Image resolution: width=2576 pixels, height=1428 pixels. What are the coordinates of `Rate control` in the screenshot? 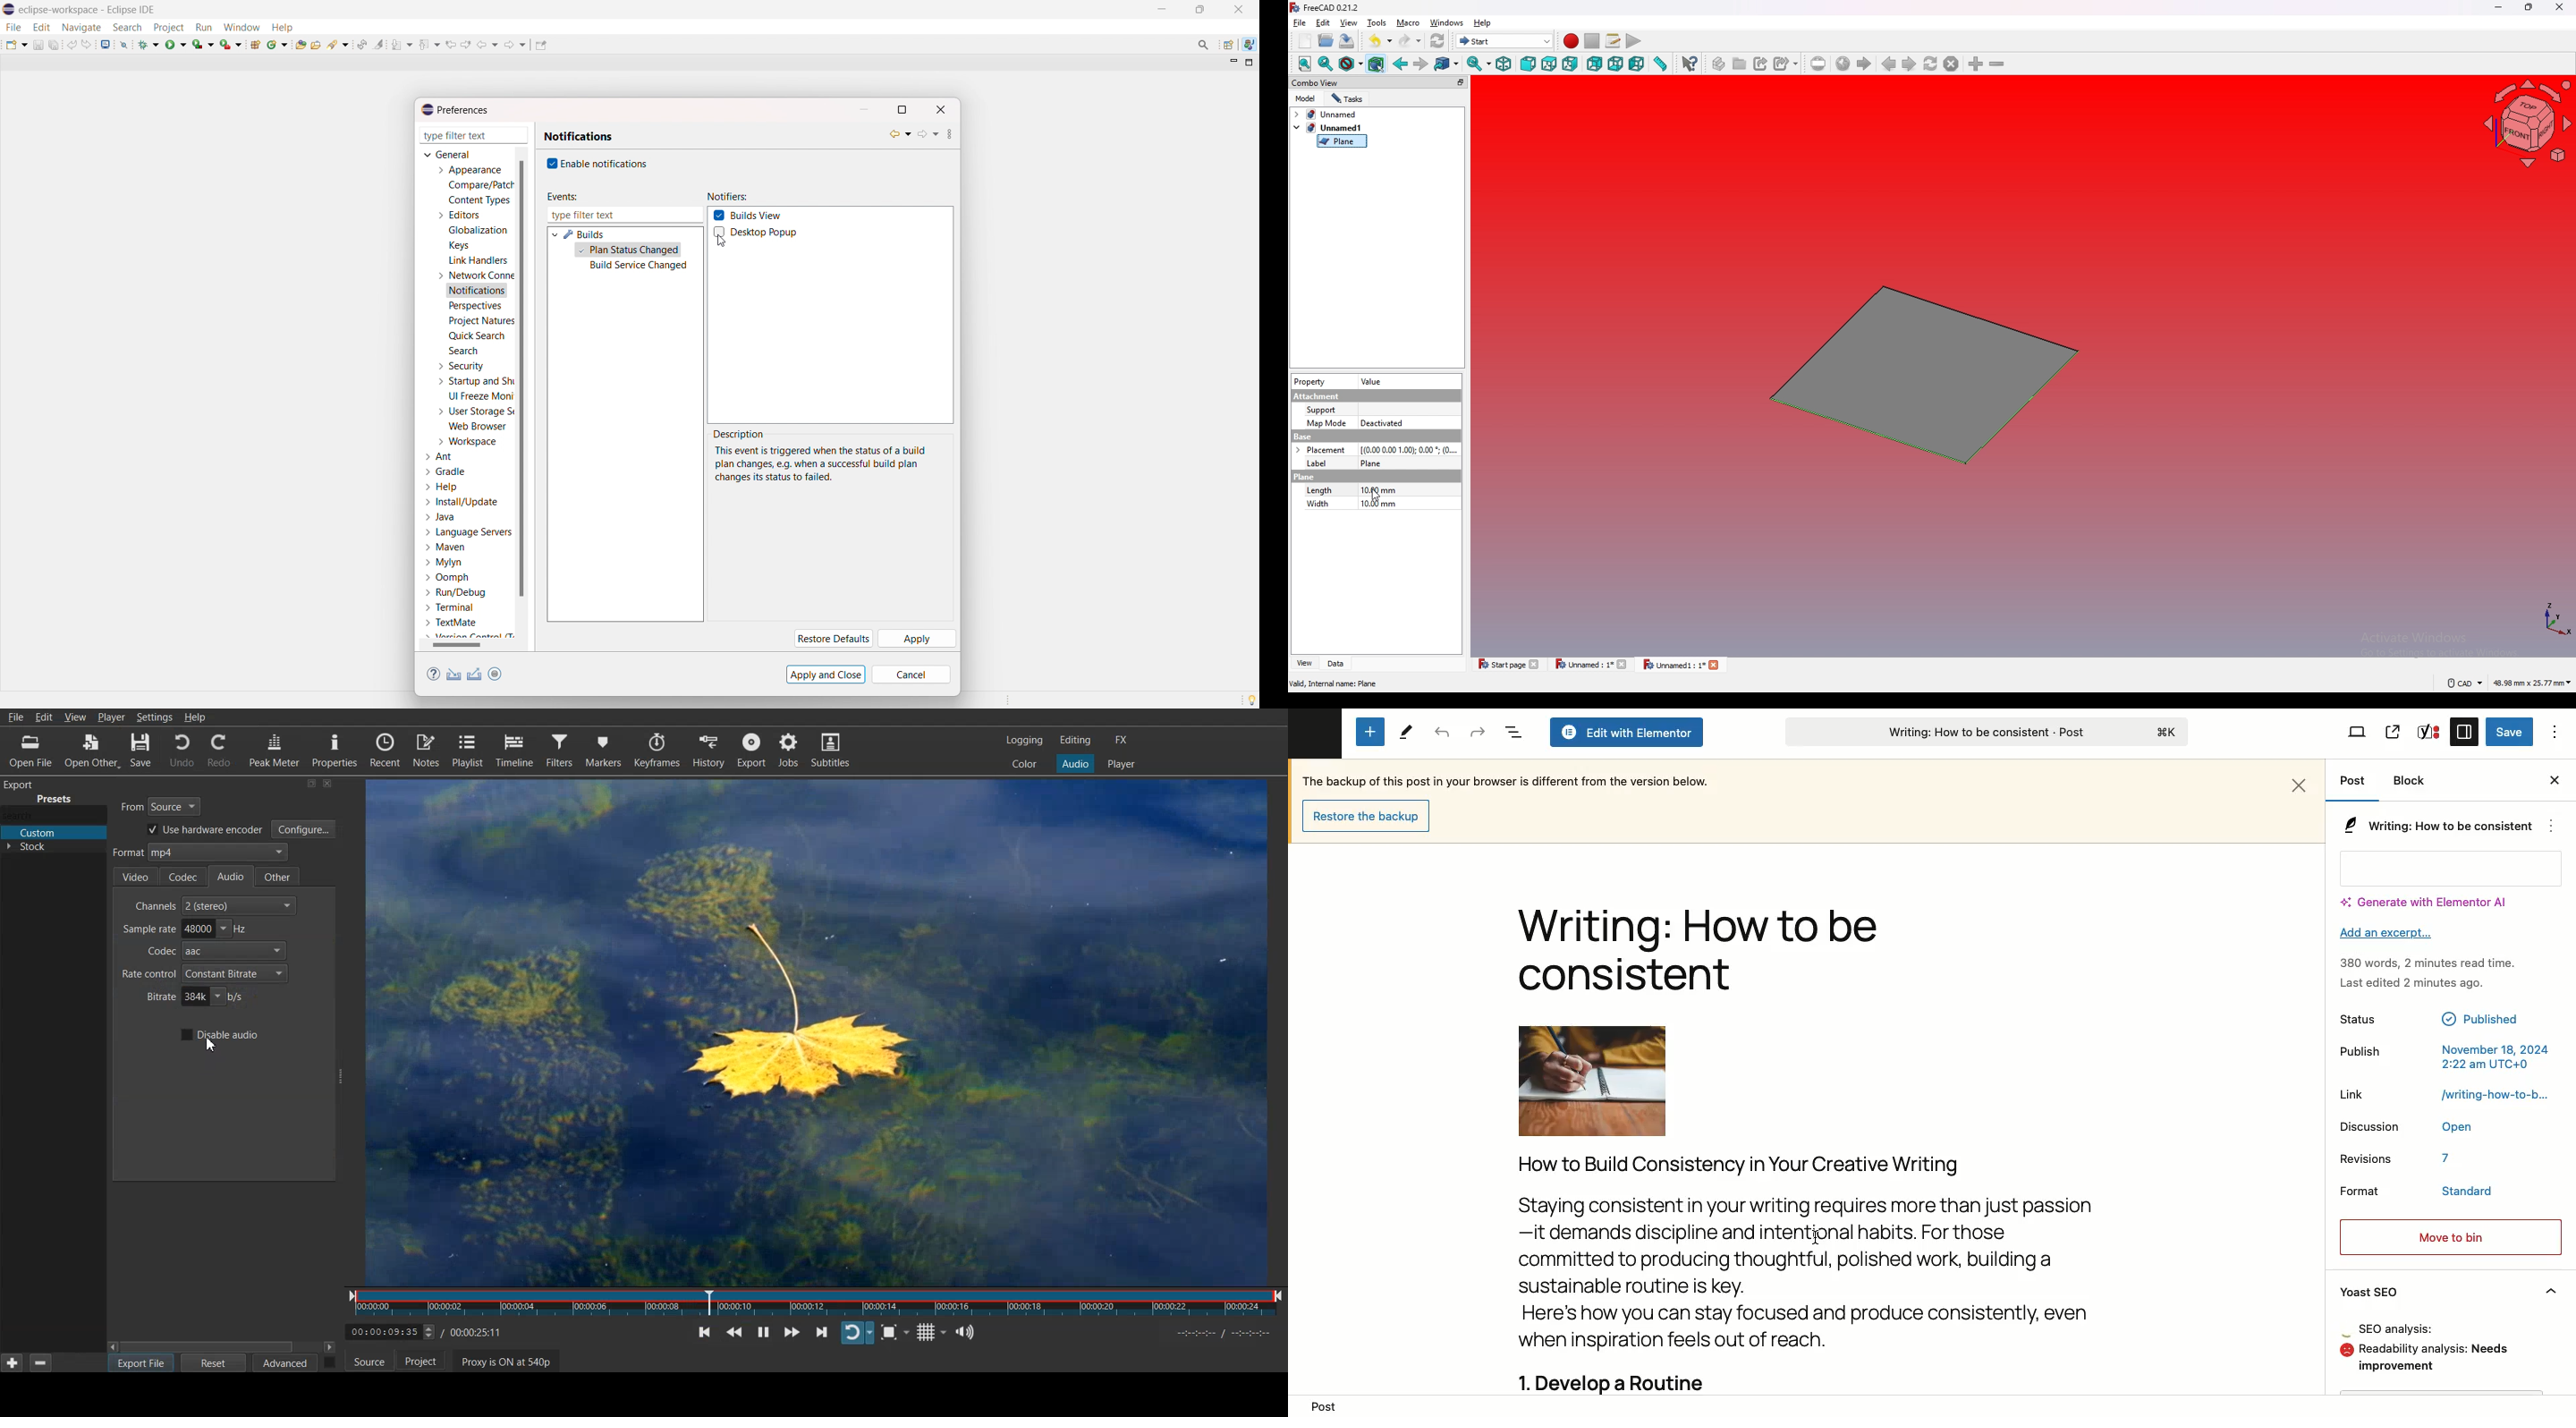 It's located at (203, 974).